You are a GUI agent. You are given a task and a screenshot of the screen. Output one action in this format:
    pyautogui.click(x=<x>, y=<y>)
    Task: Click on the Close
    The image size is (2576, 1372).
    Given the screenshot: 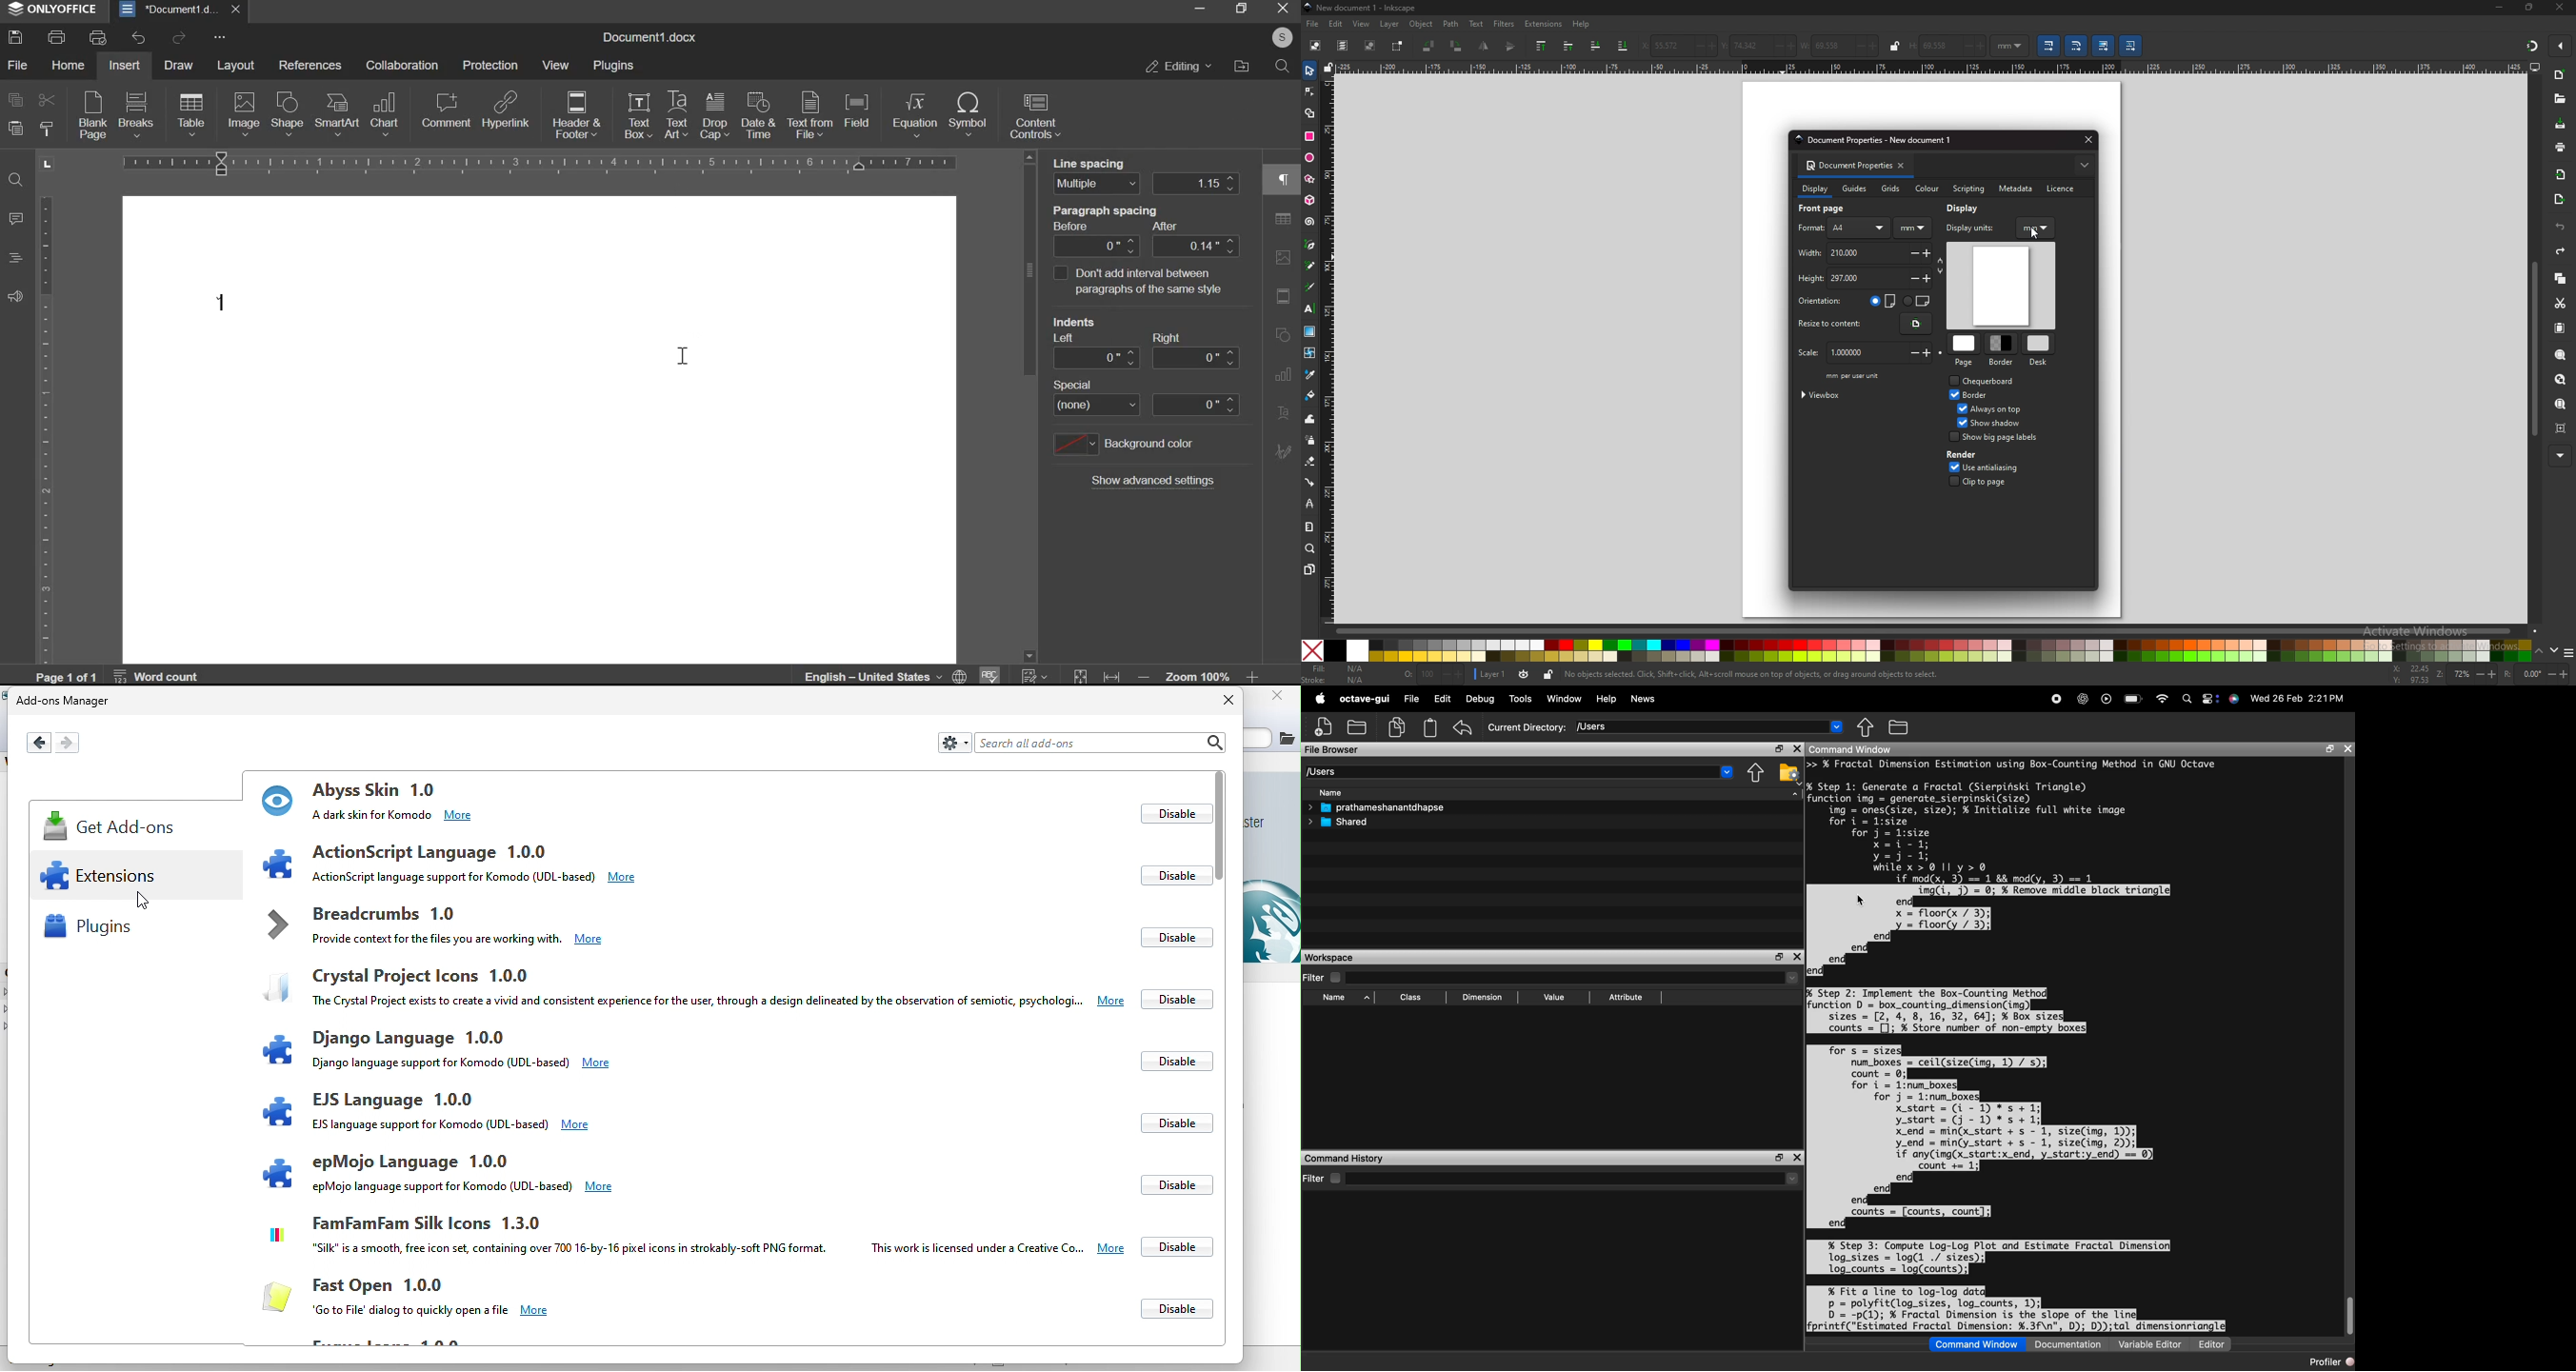 What is the action you would take?
    pyautogui.click(x=1312, y=650)
    